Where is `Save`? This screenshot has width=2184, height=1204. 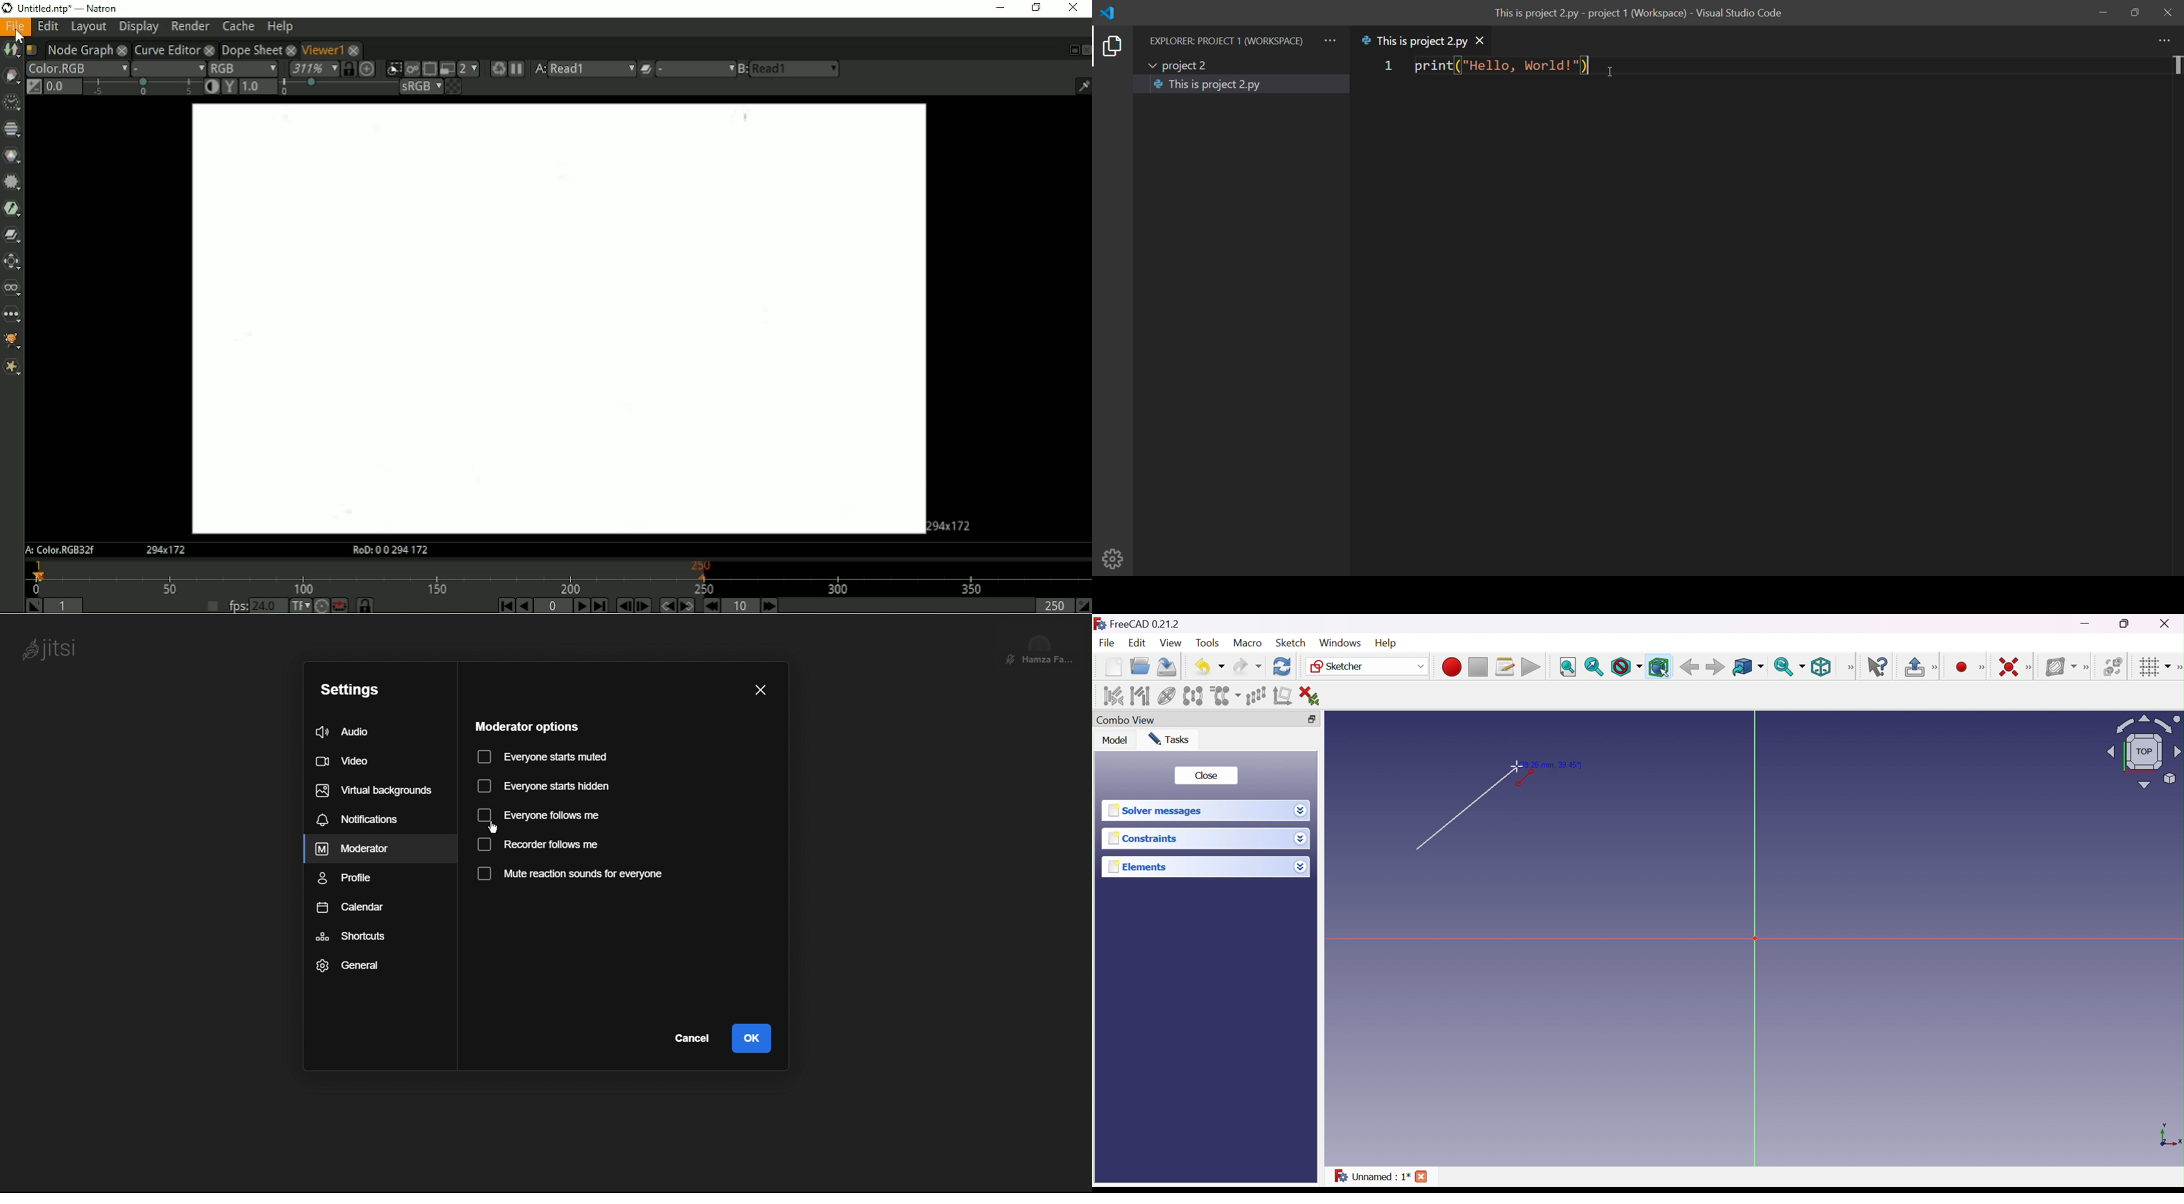
Save is located at coordinates (1169, 667).